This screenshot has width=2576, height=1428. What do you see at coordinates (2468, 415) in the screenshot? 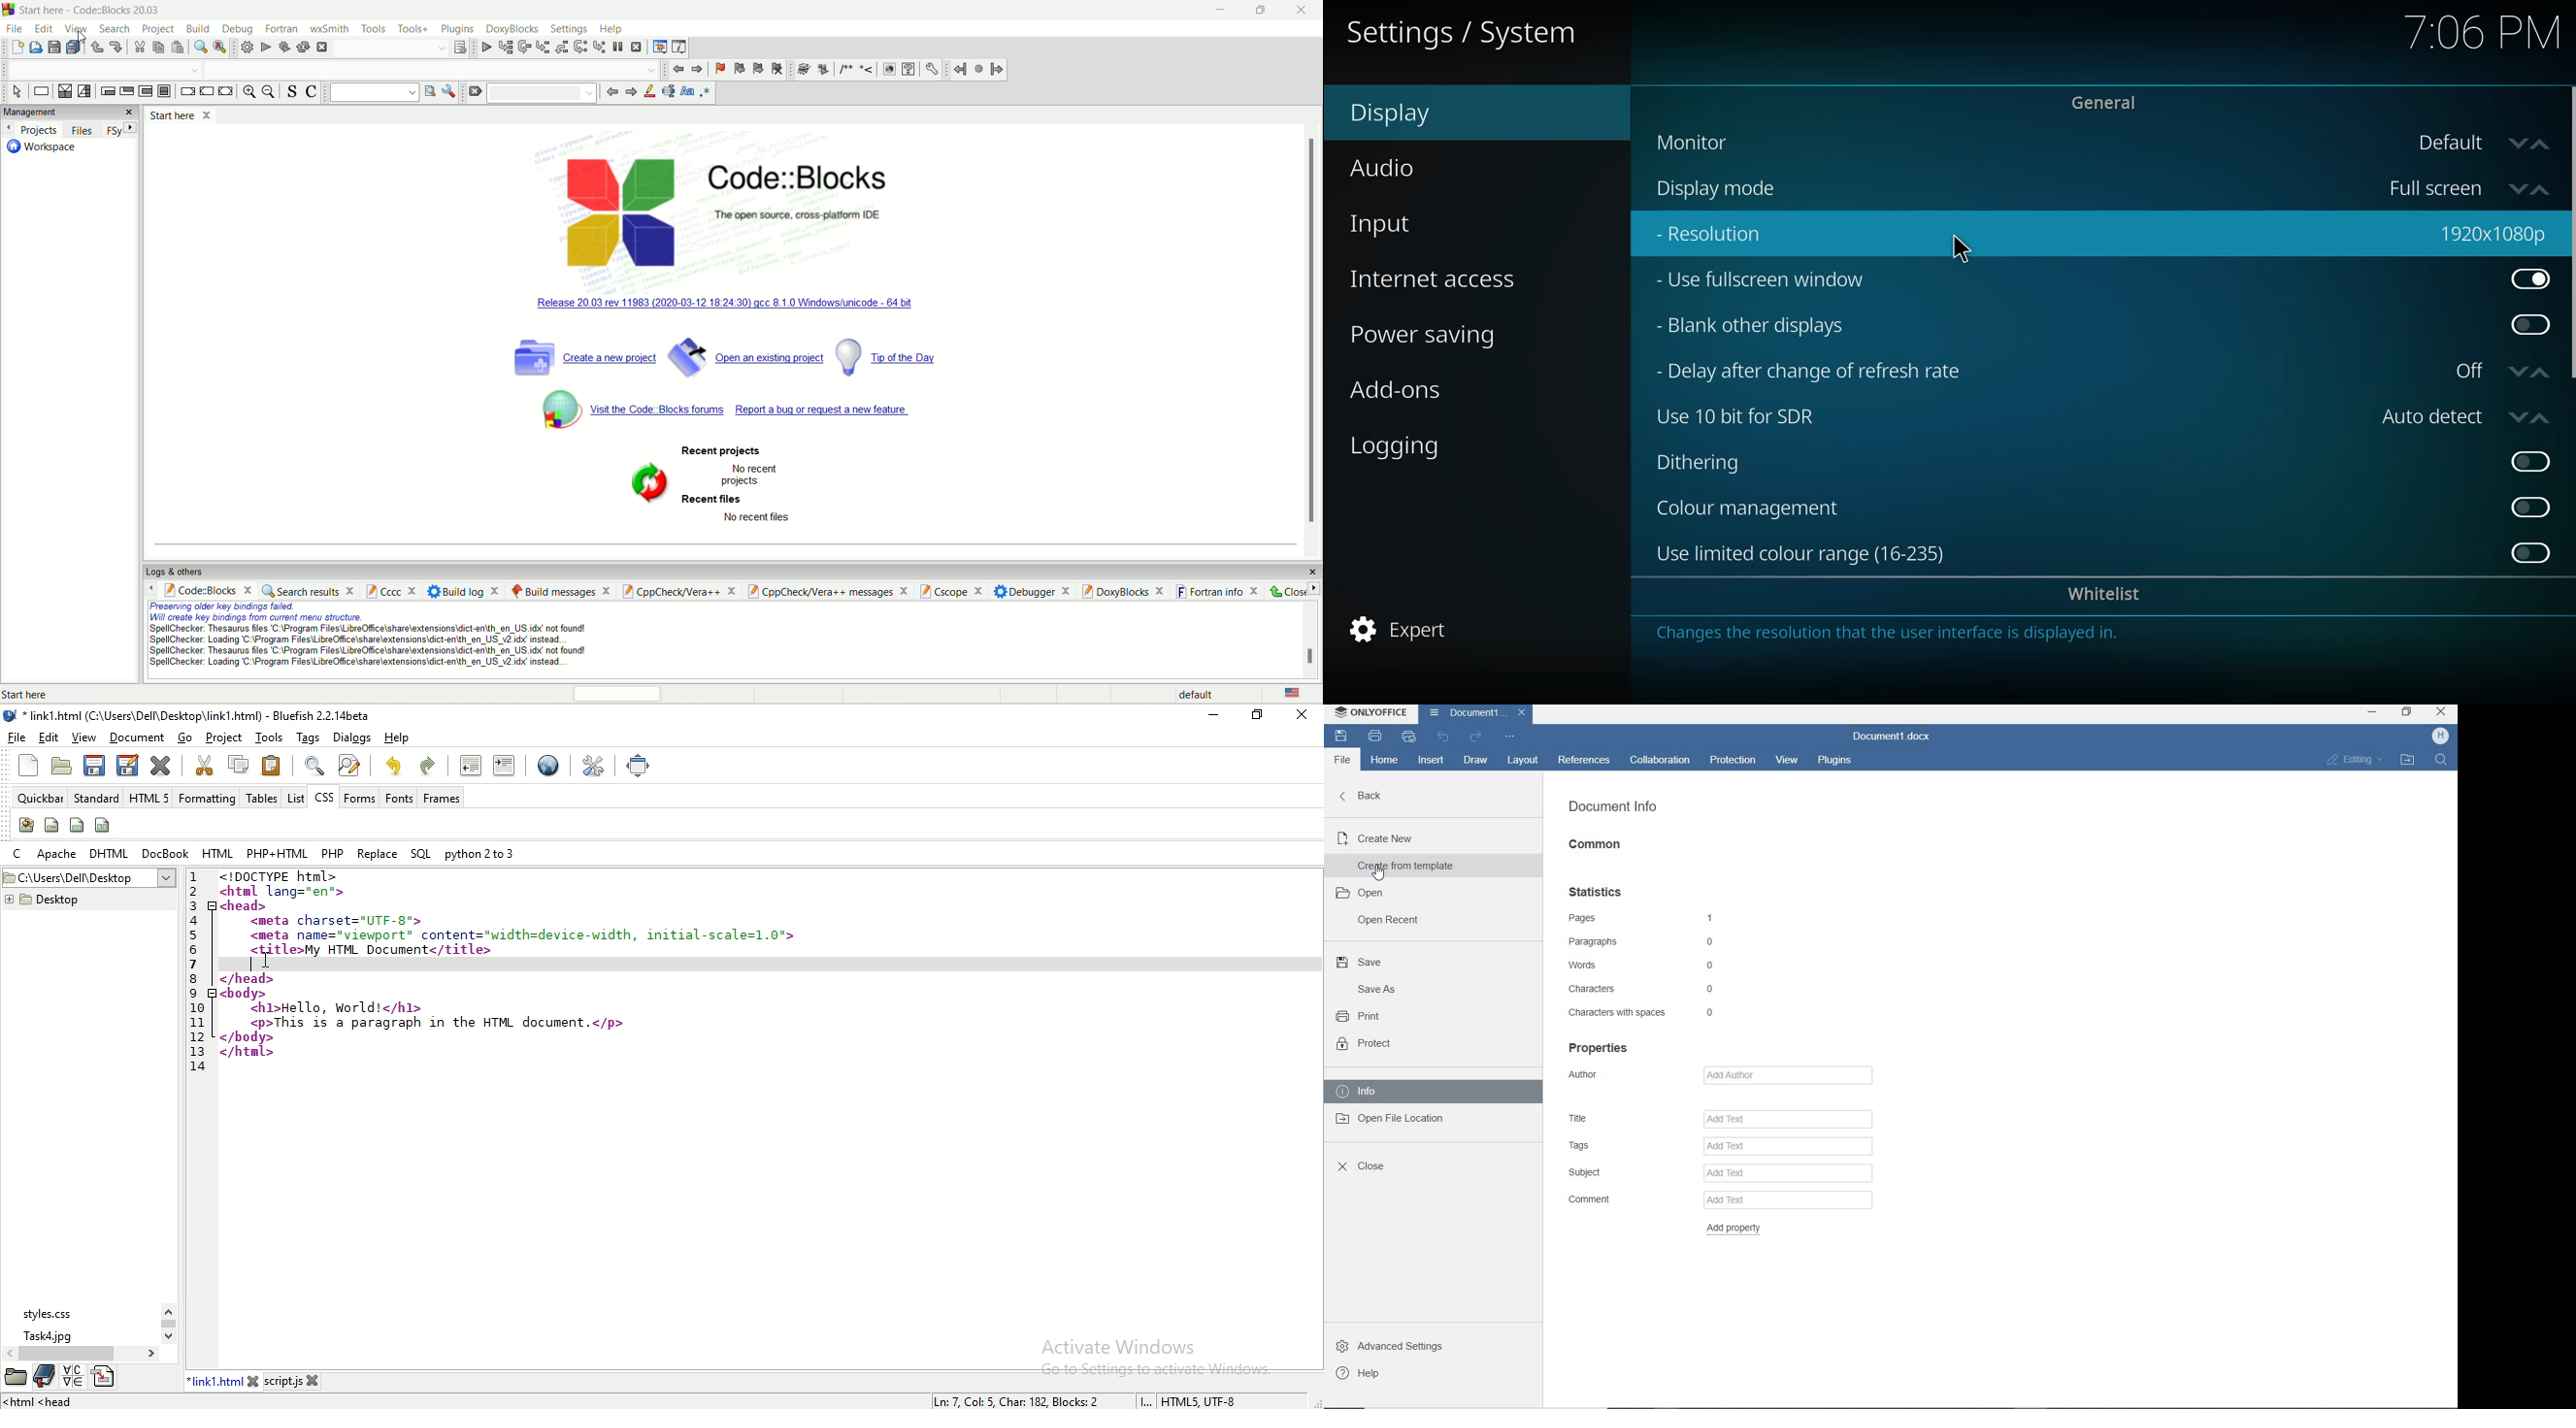
I see `auto detect` at bounding box center [2468, 415].